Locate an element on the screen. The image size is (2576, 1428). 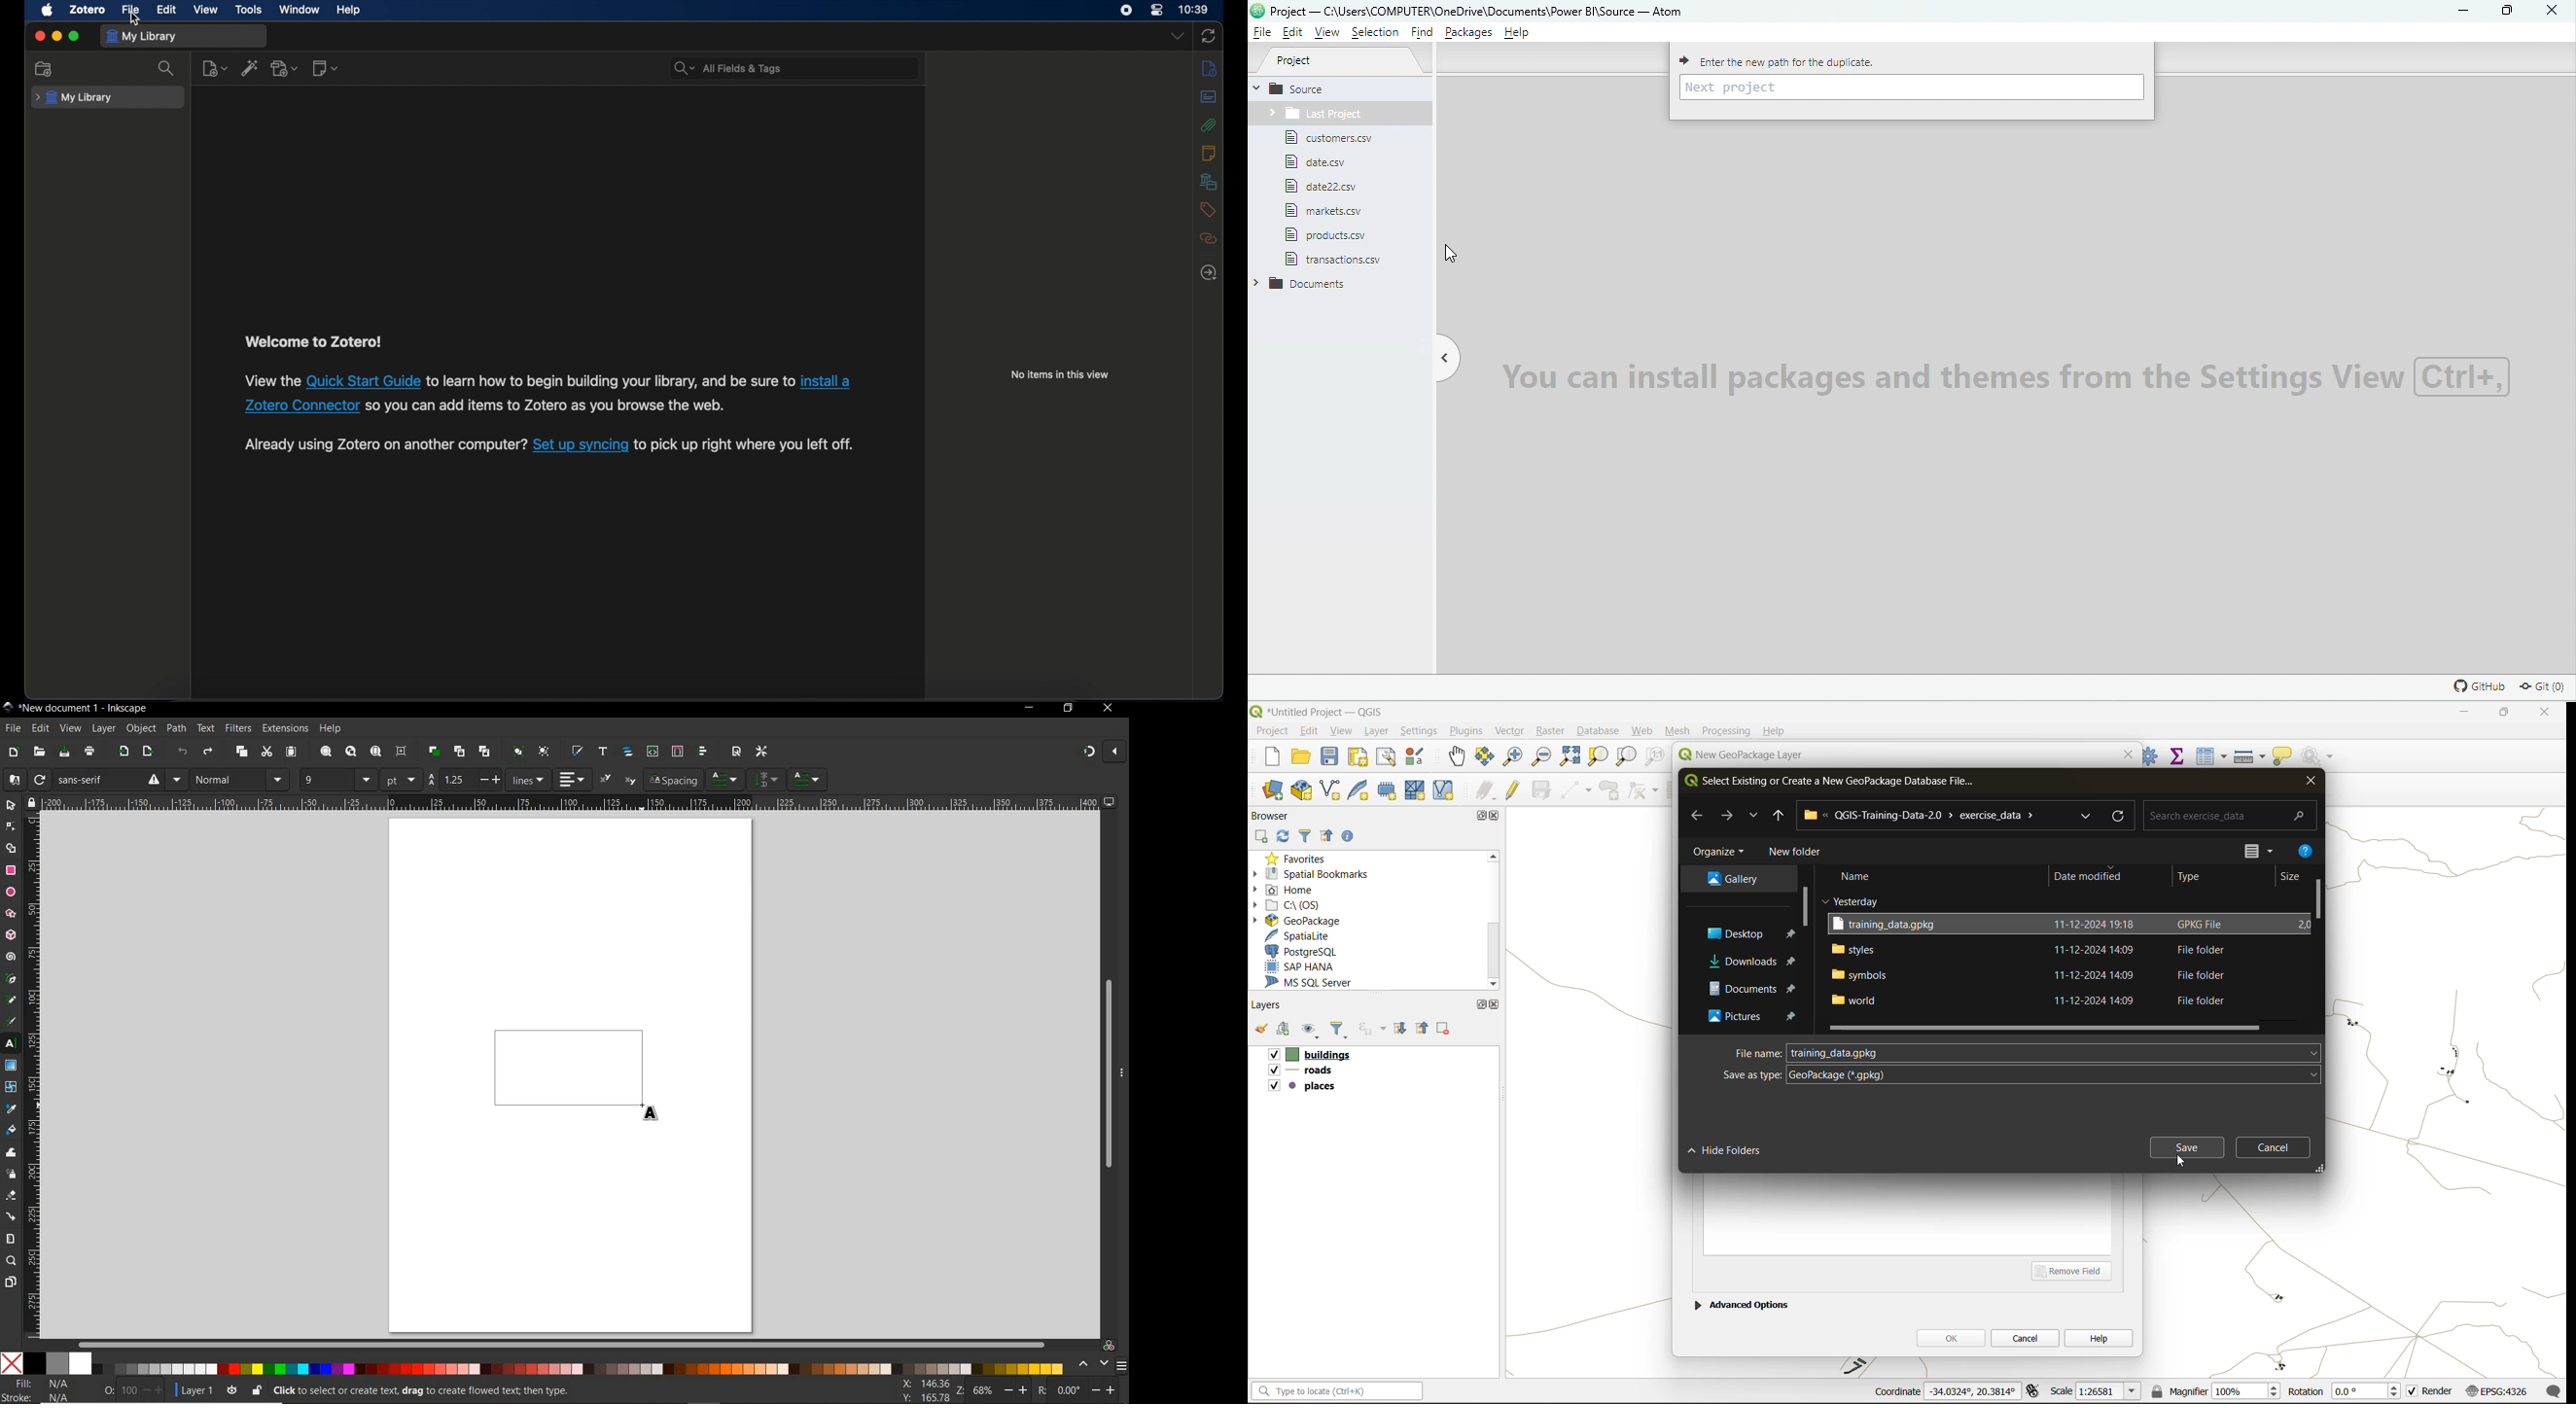
cursor coordinates is located at coordinates (924, 1390).